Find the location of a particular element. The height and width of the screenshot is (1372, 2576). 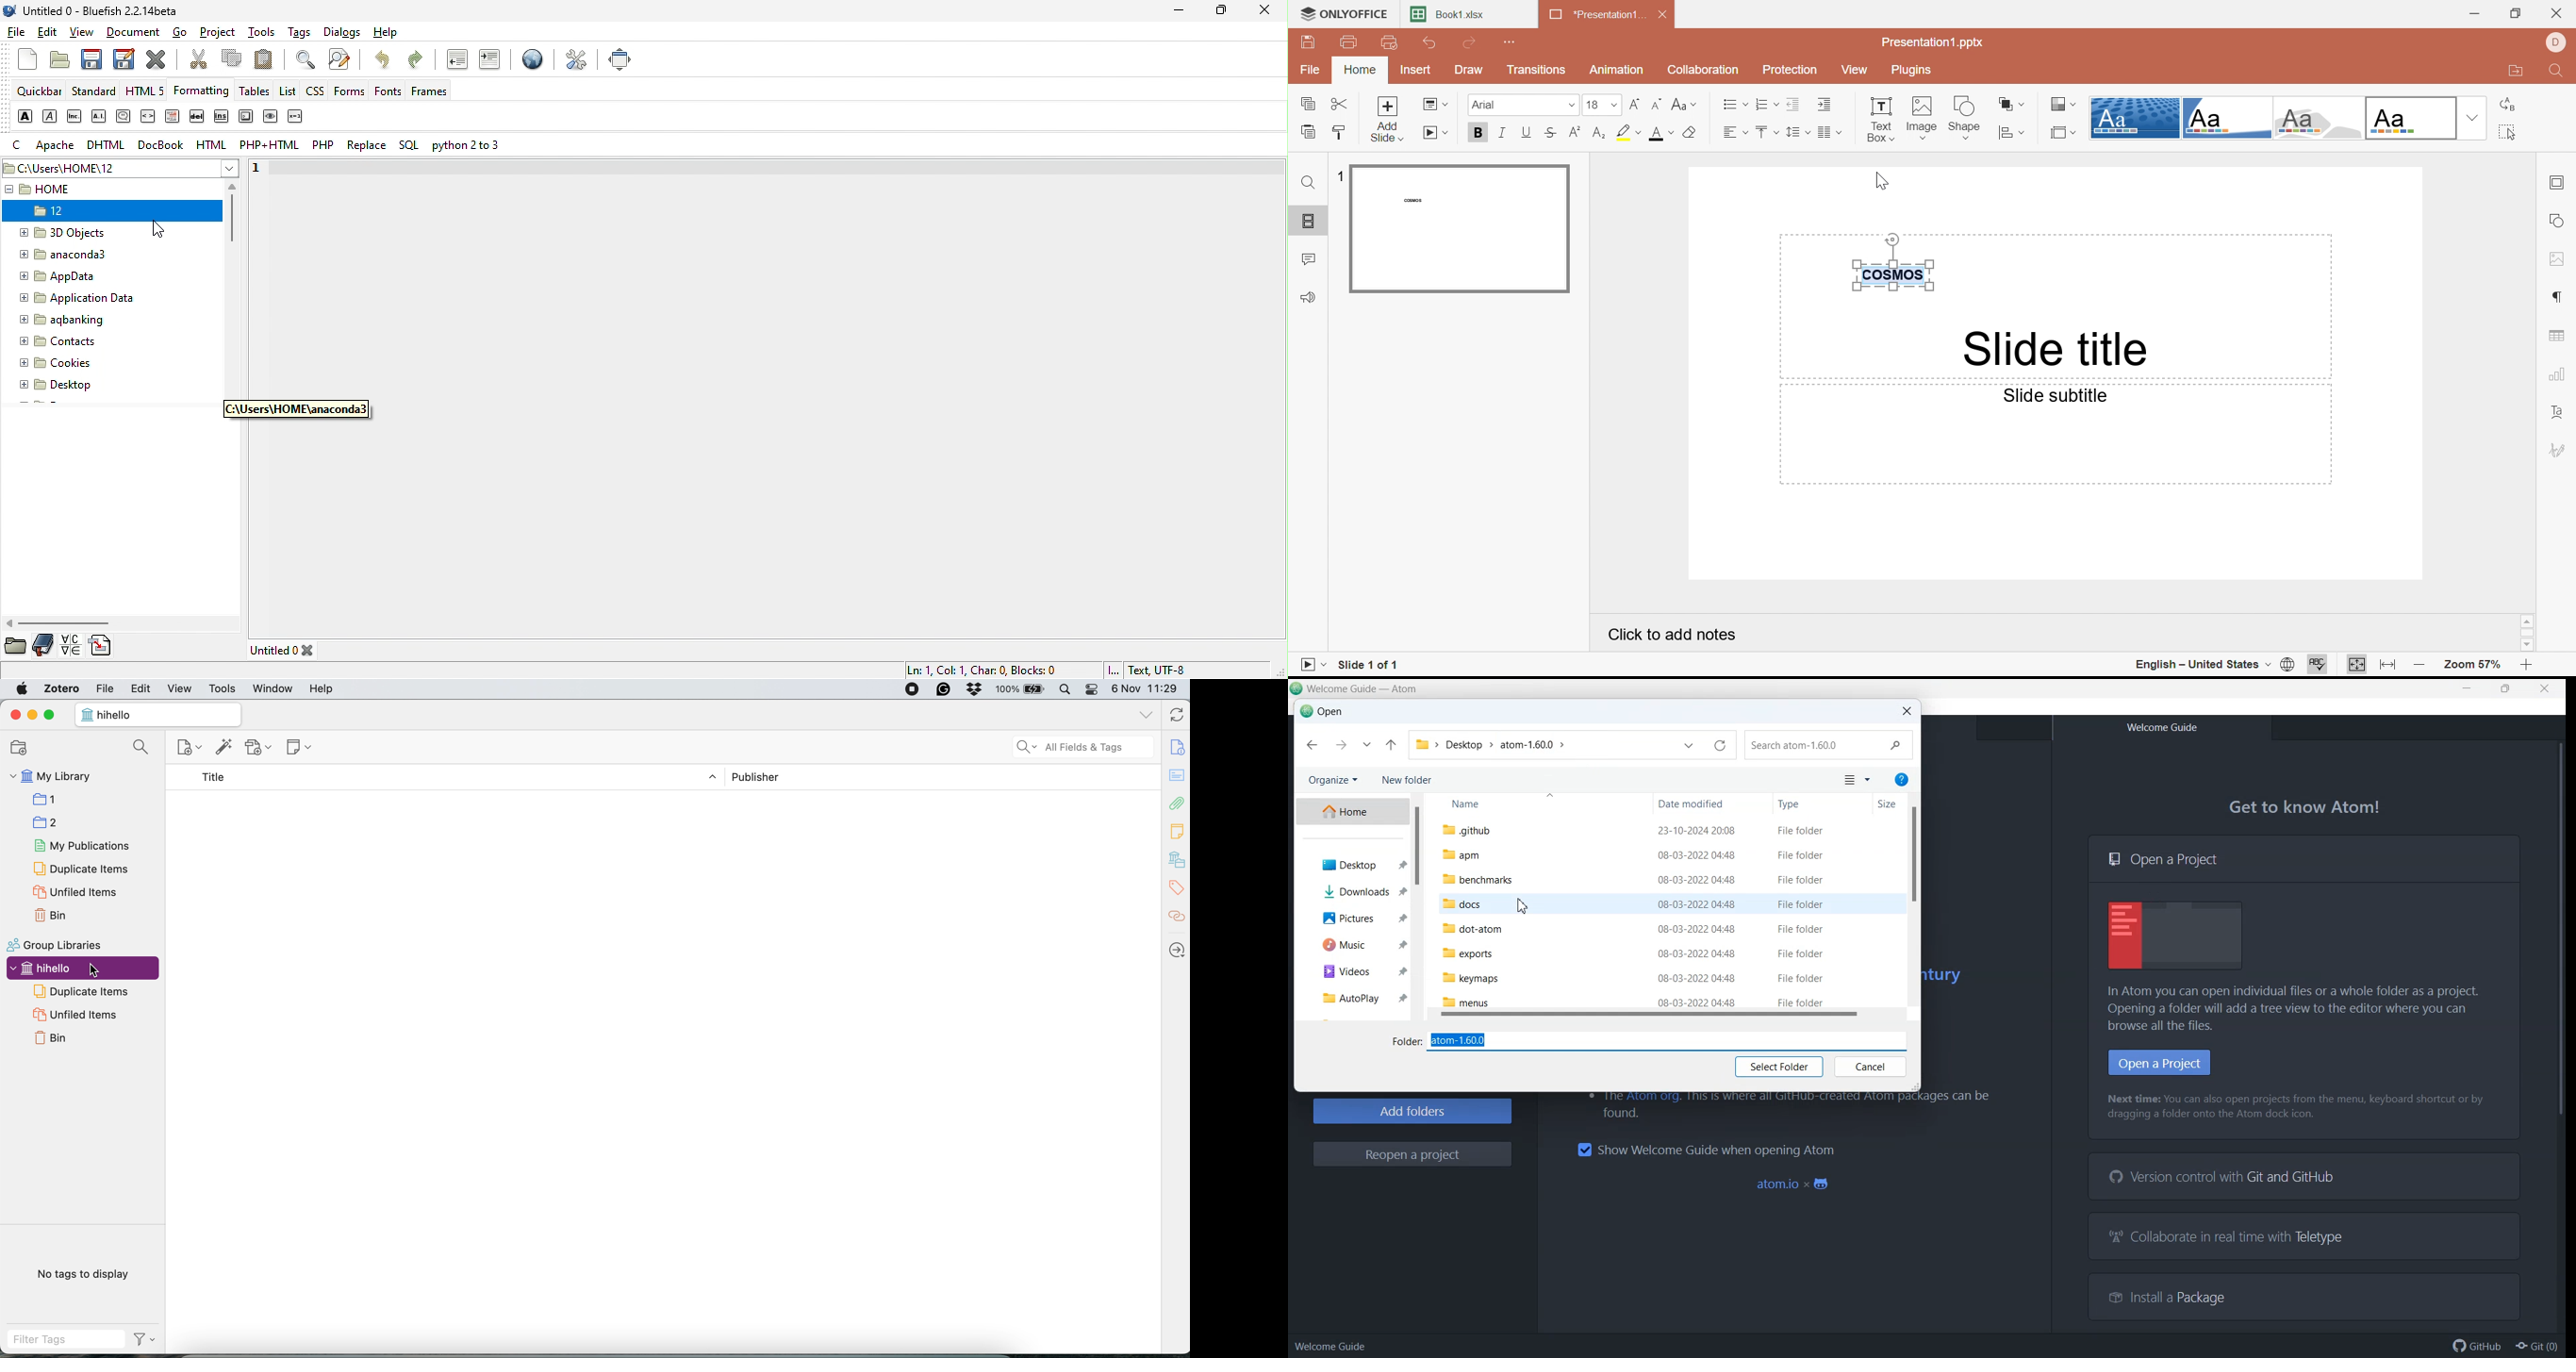

zotero is located at coordinates (61, 688).